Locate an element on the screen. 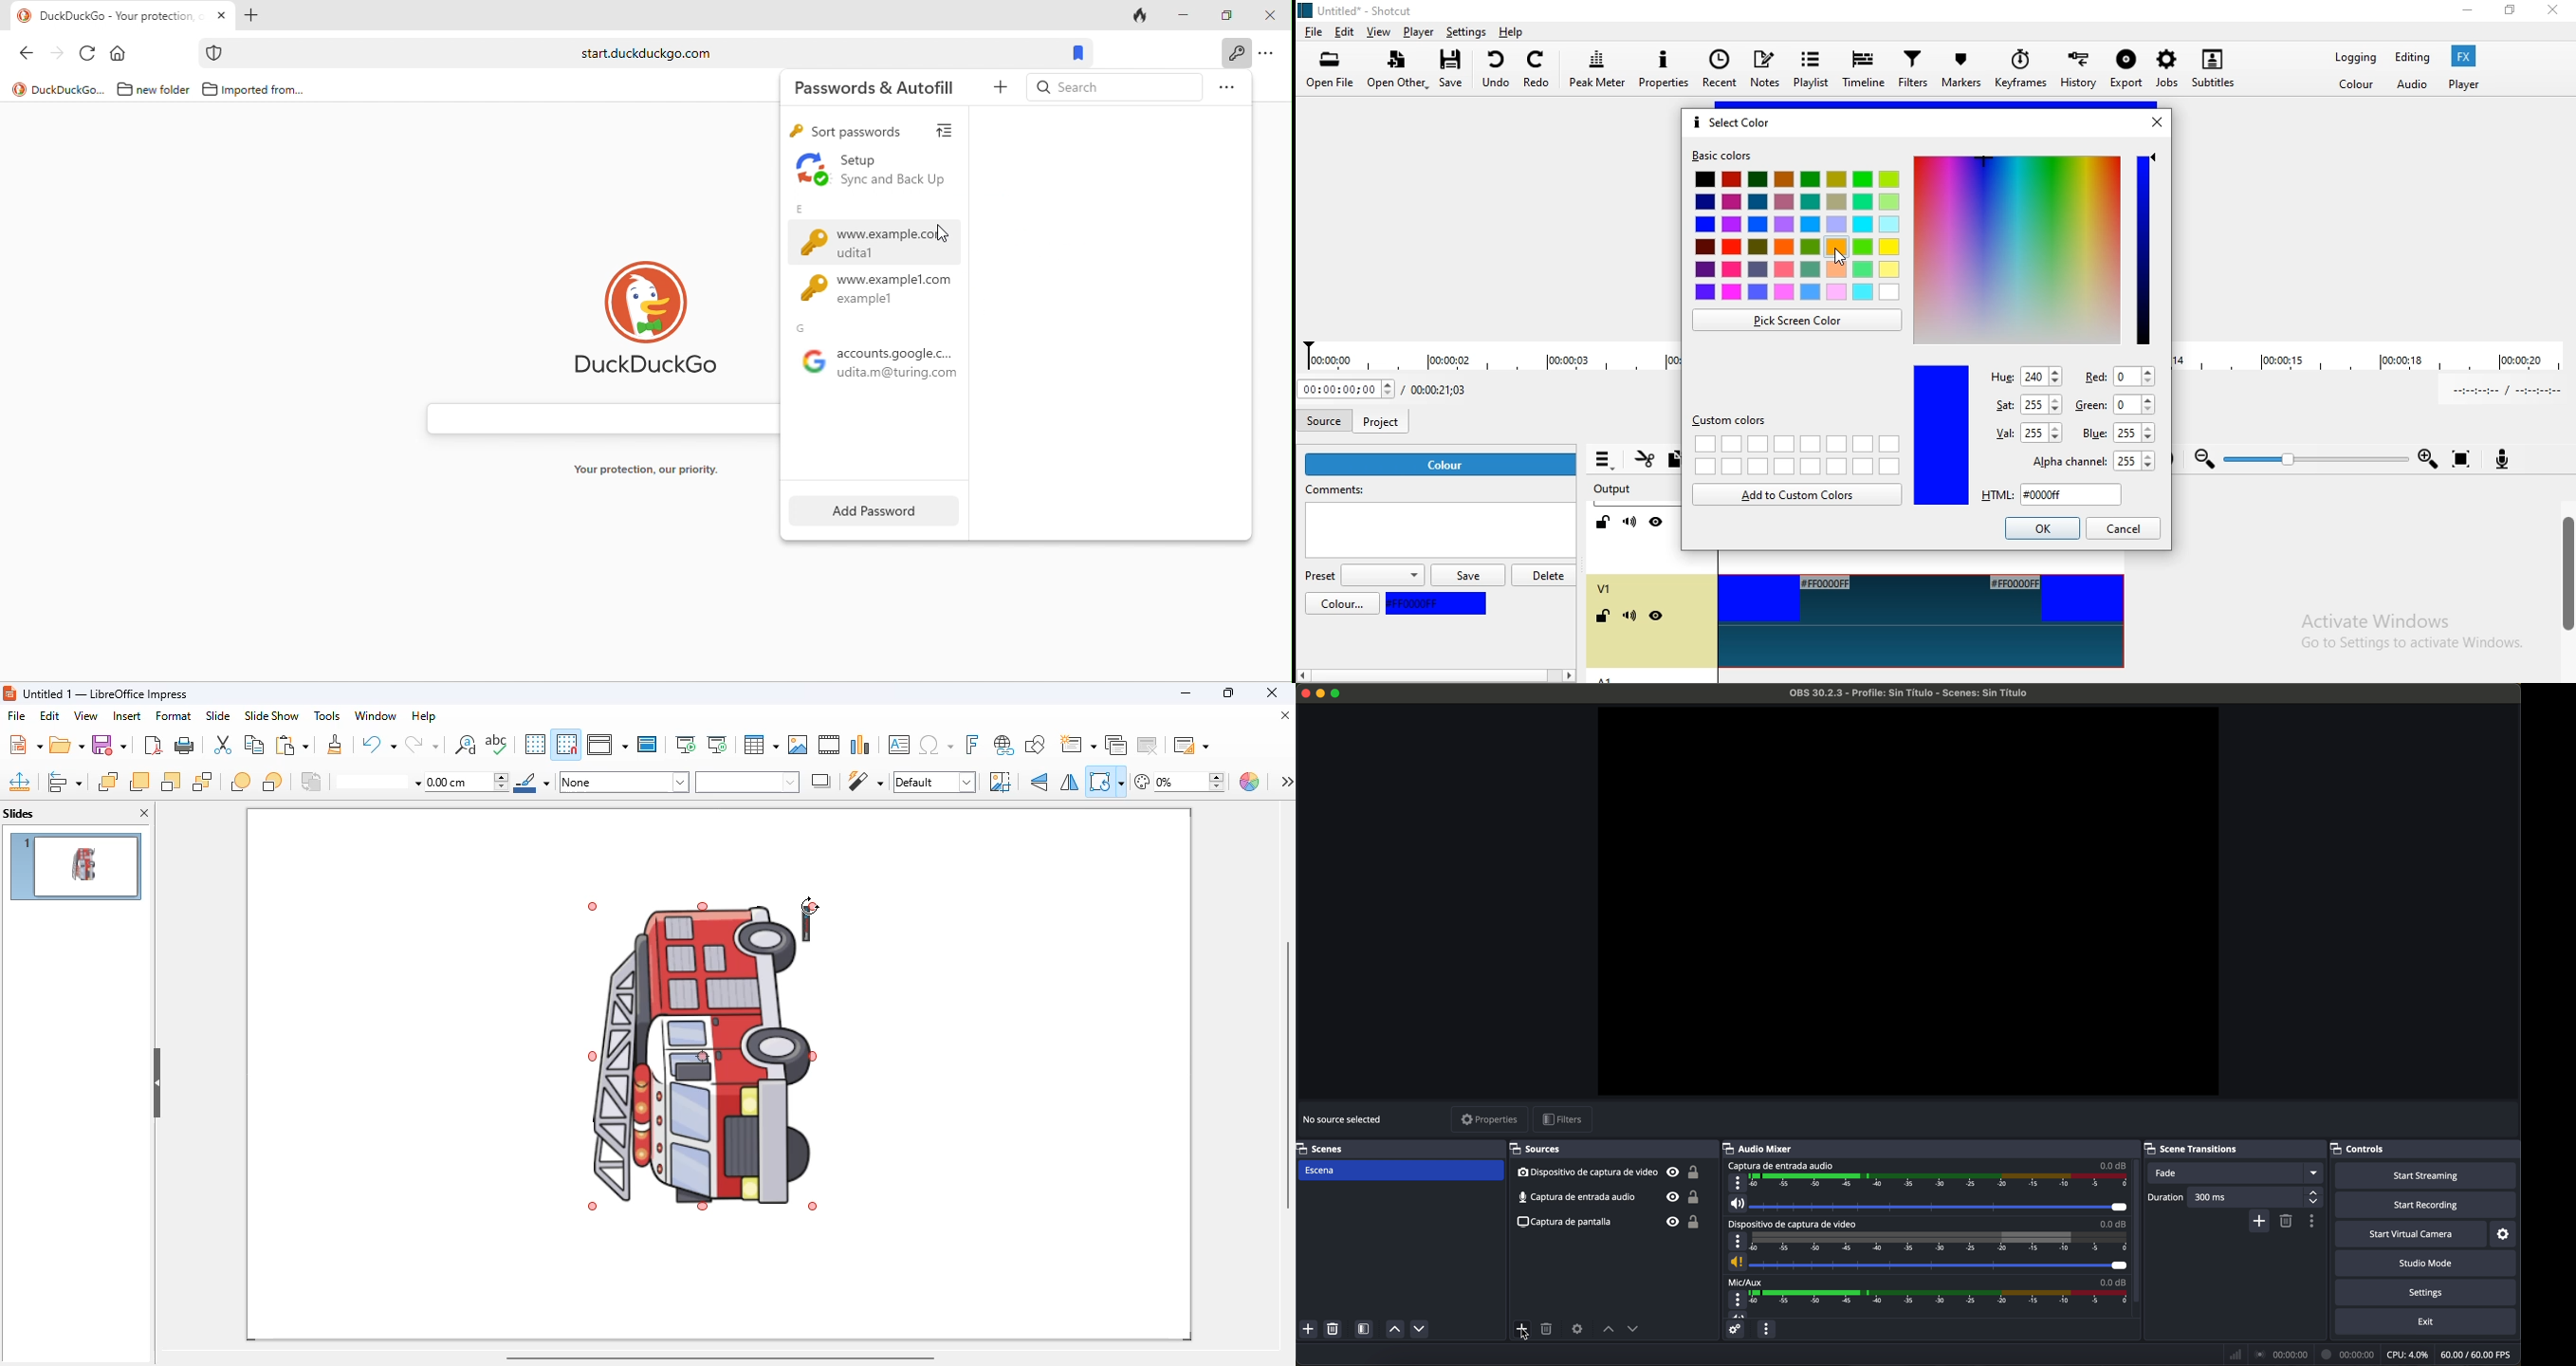  master slide is located at coordinates (648, 744).